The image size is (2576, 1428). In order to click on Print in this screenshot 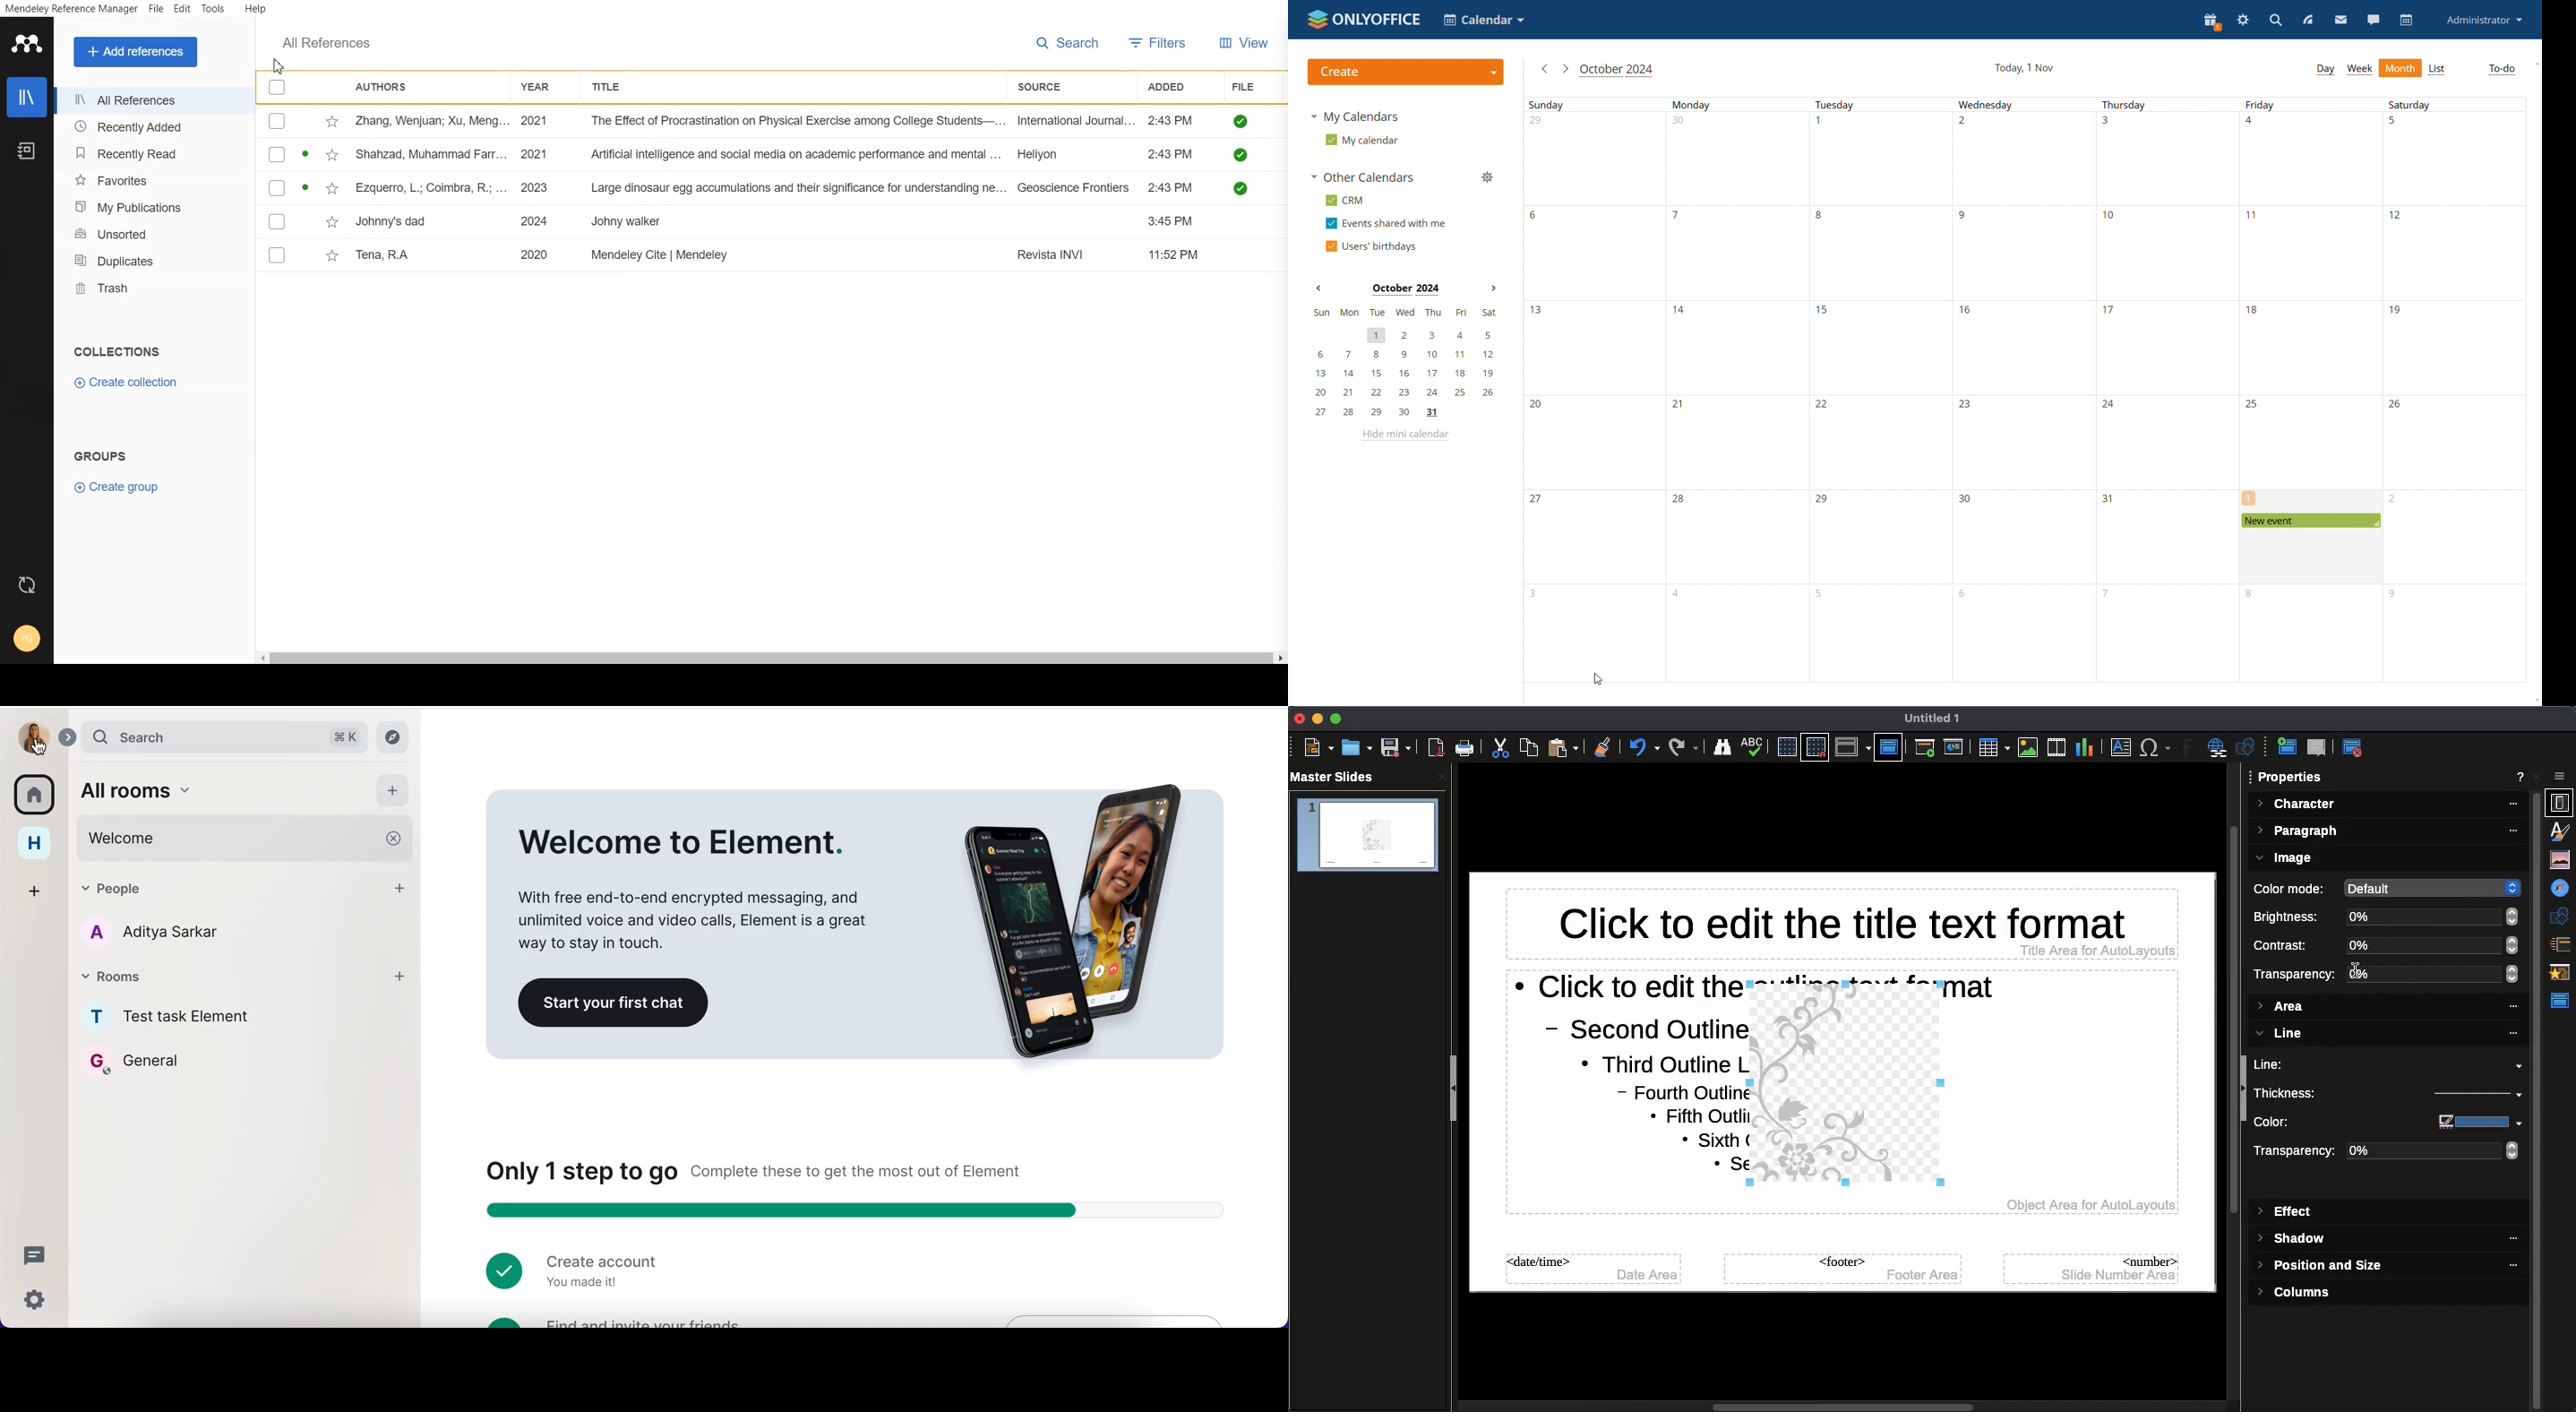, I will do `click(1465, 748)`.